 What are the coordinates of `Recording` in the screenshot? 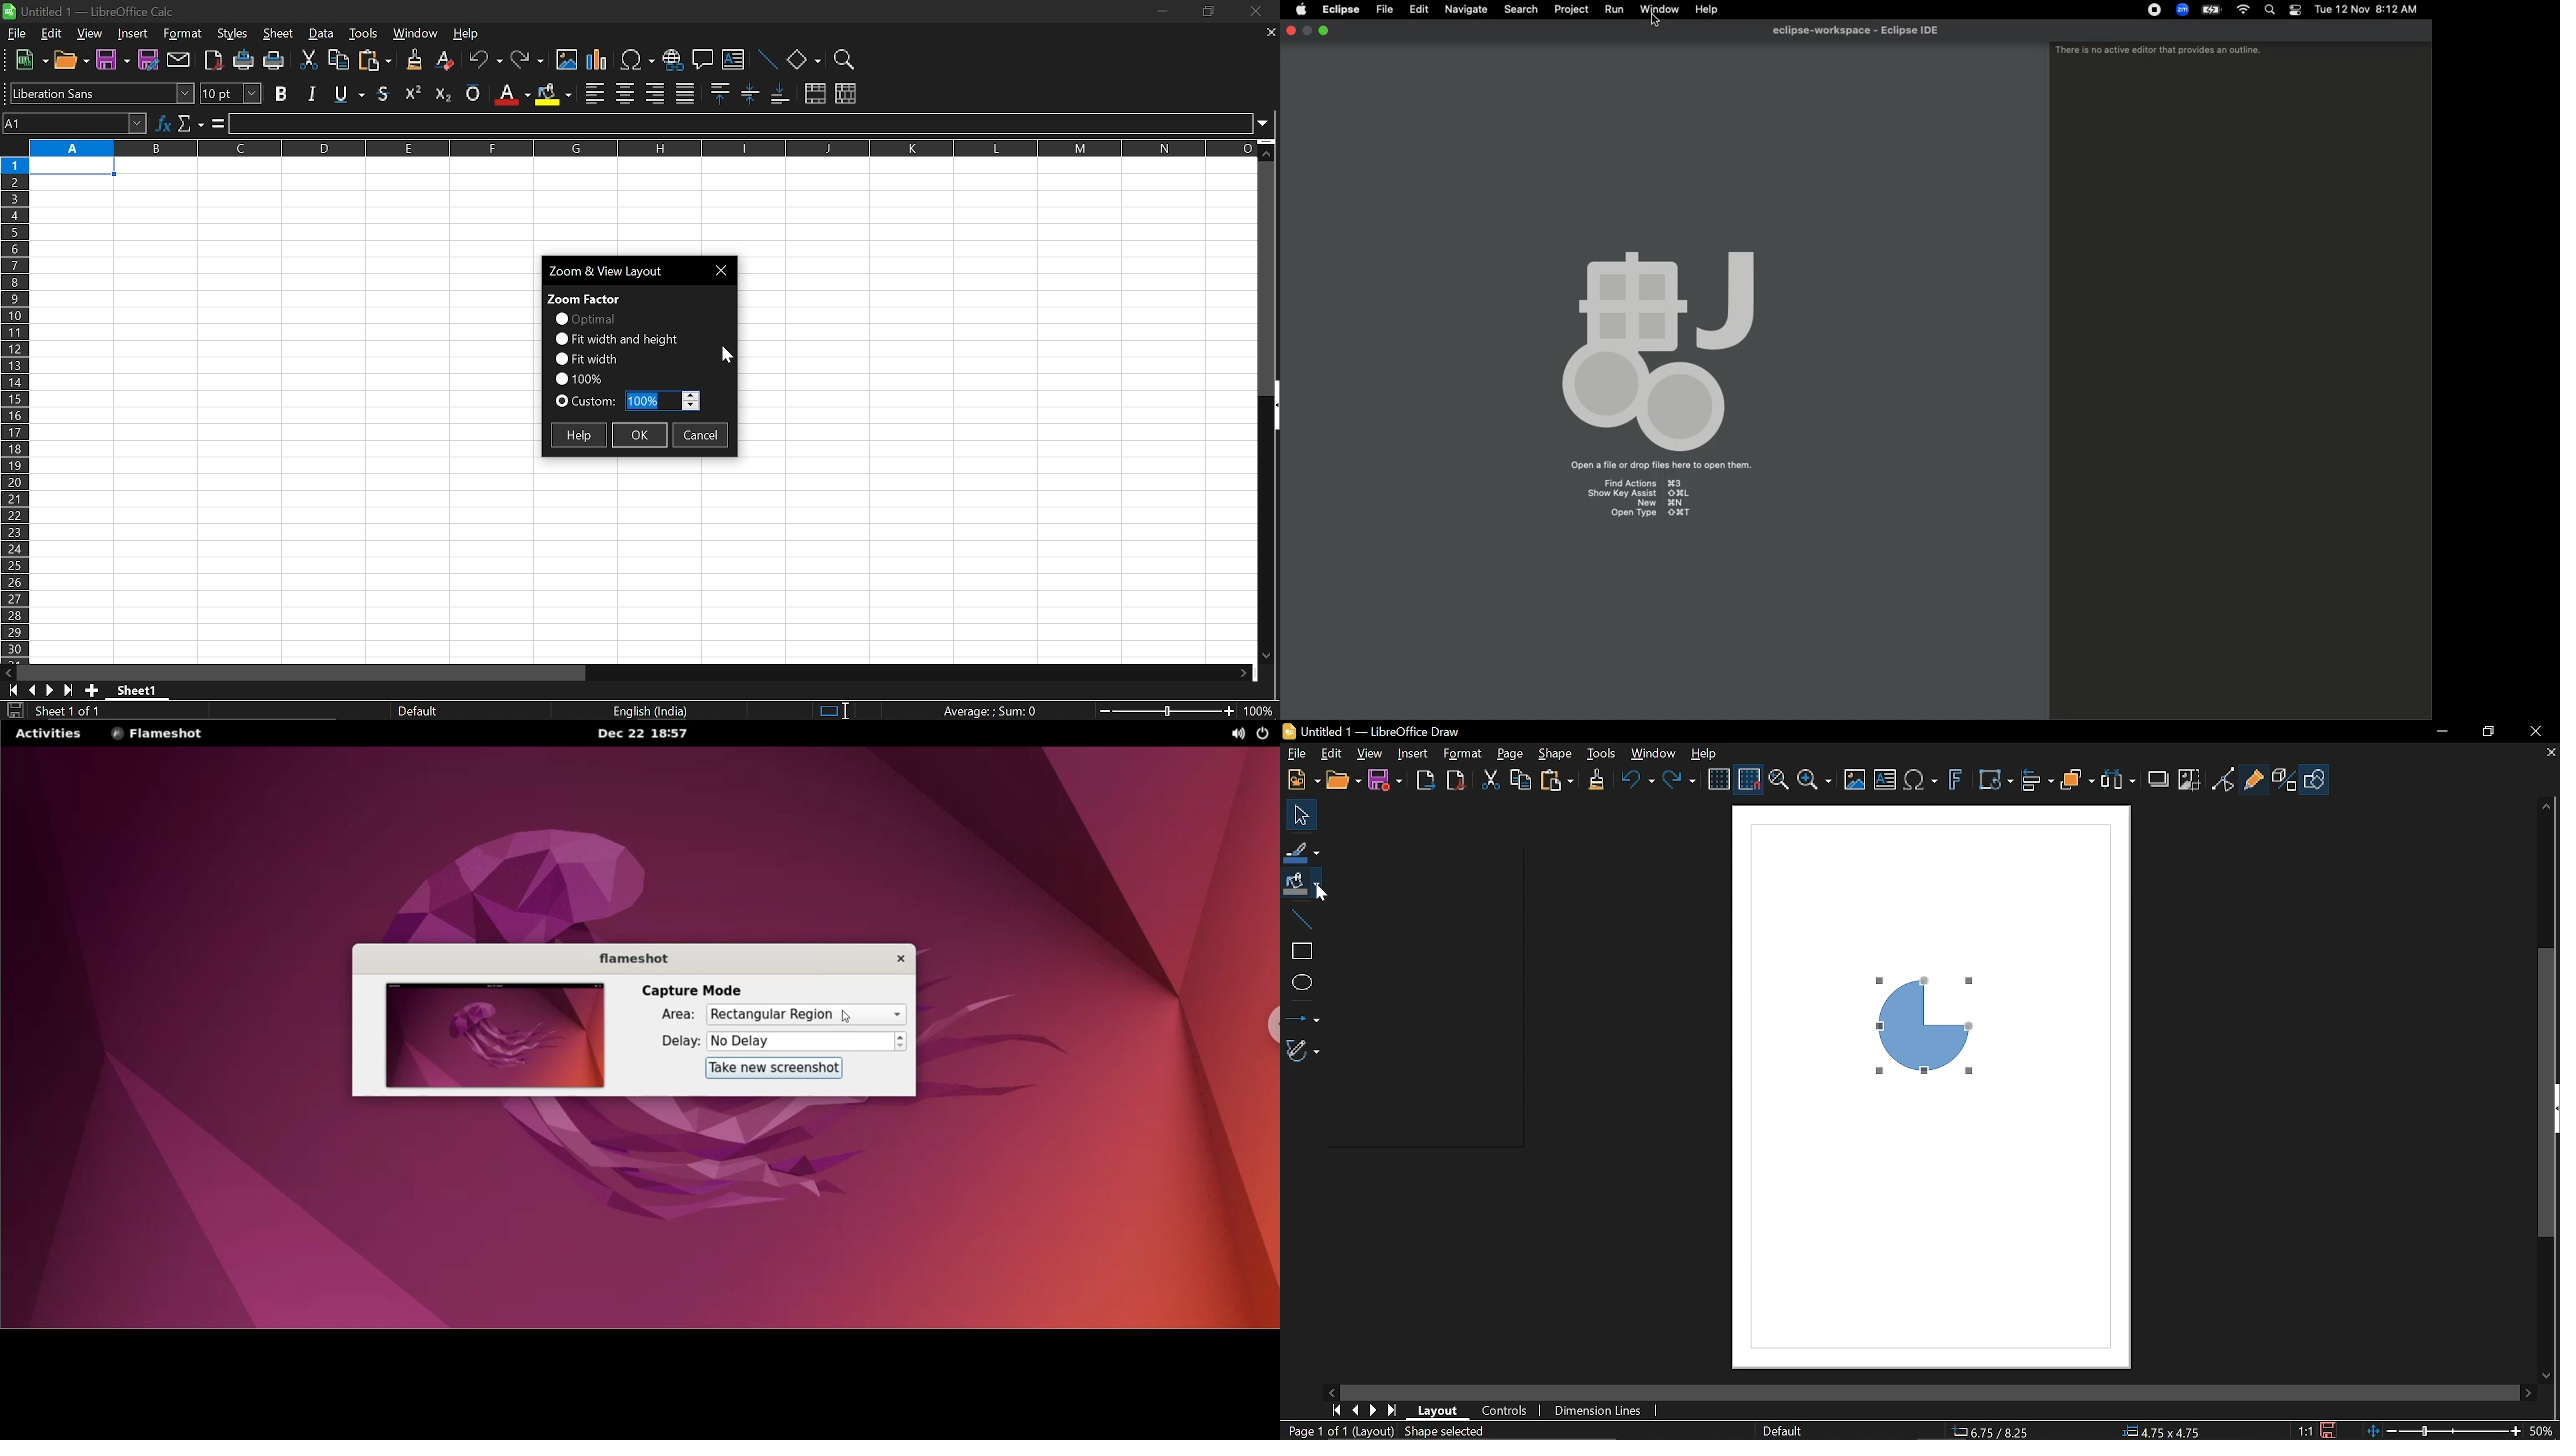 It's located at (2150, 10).